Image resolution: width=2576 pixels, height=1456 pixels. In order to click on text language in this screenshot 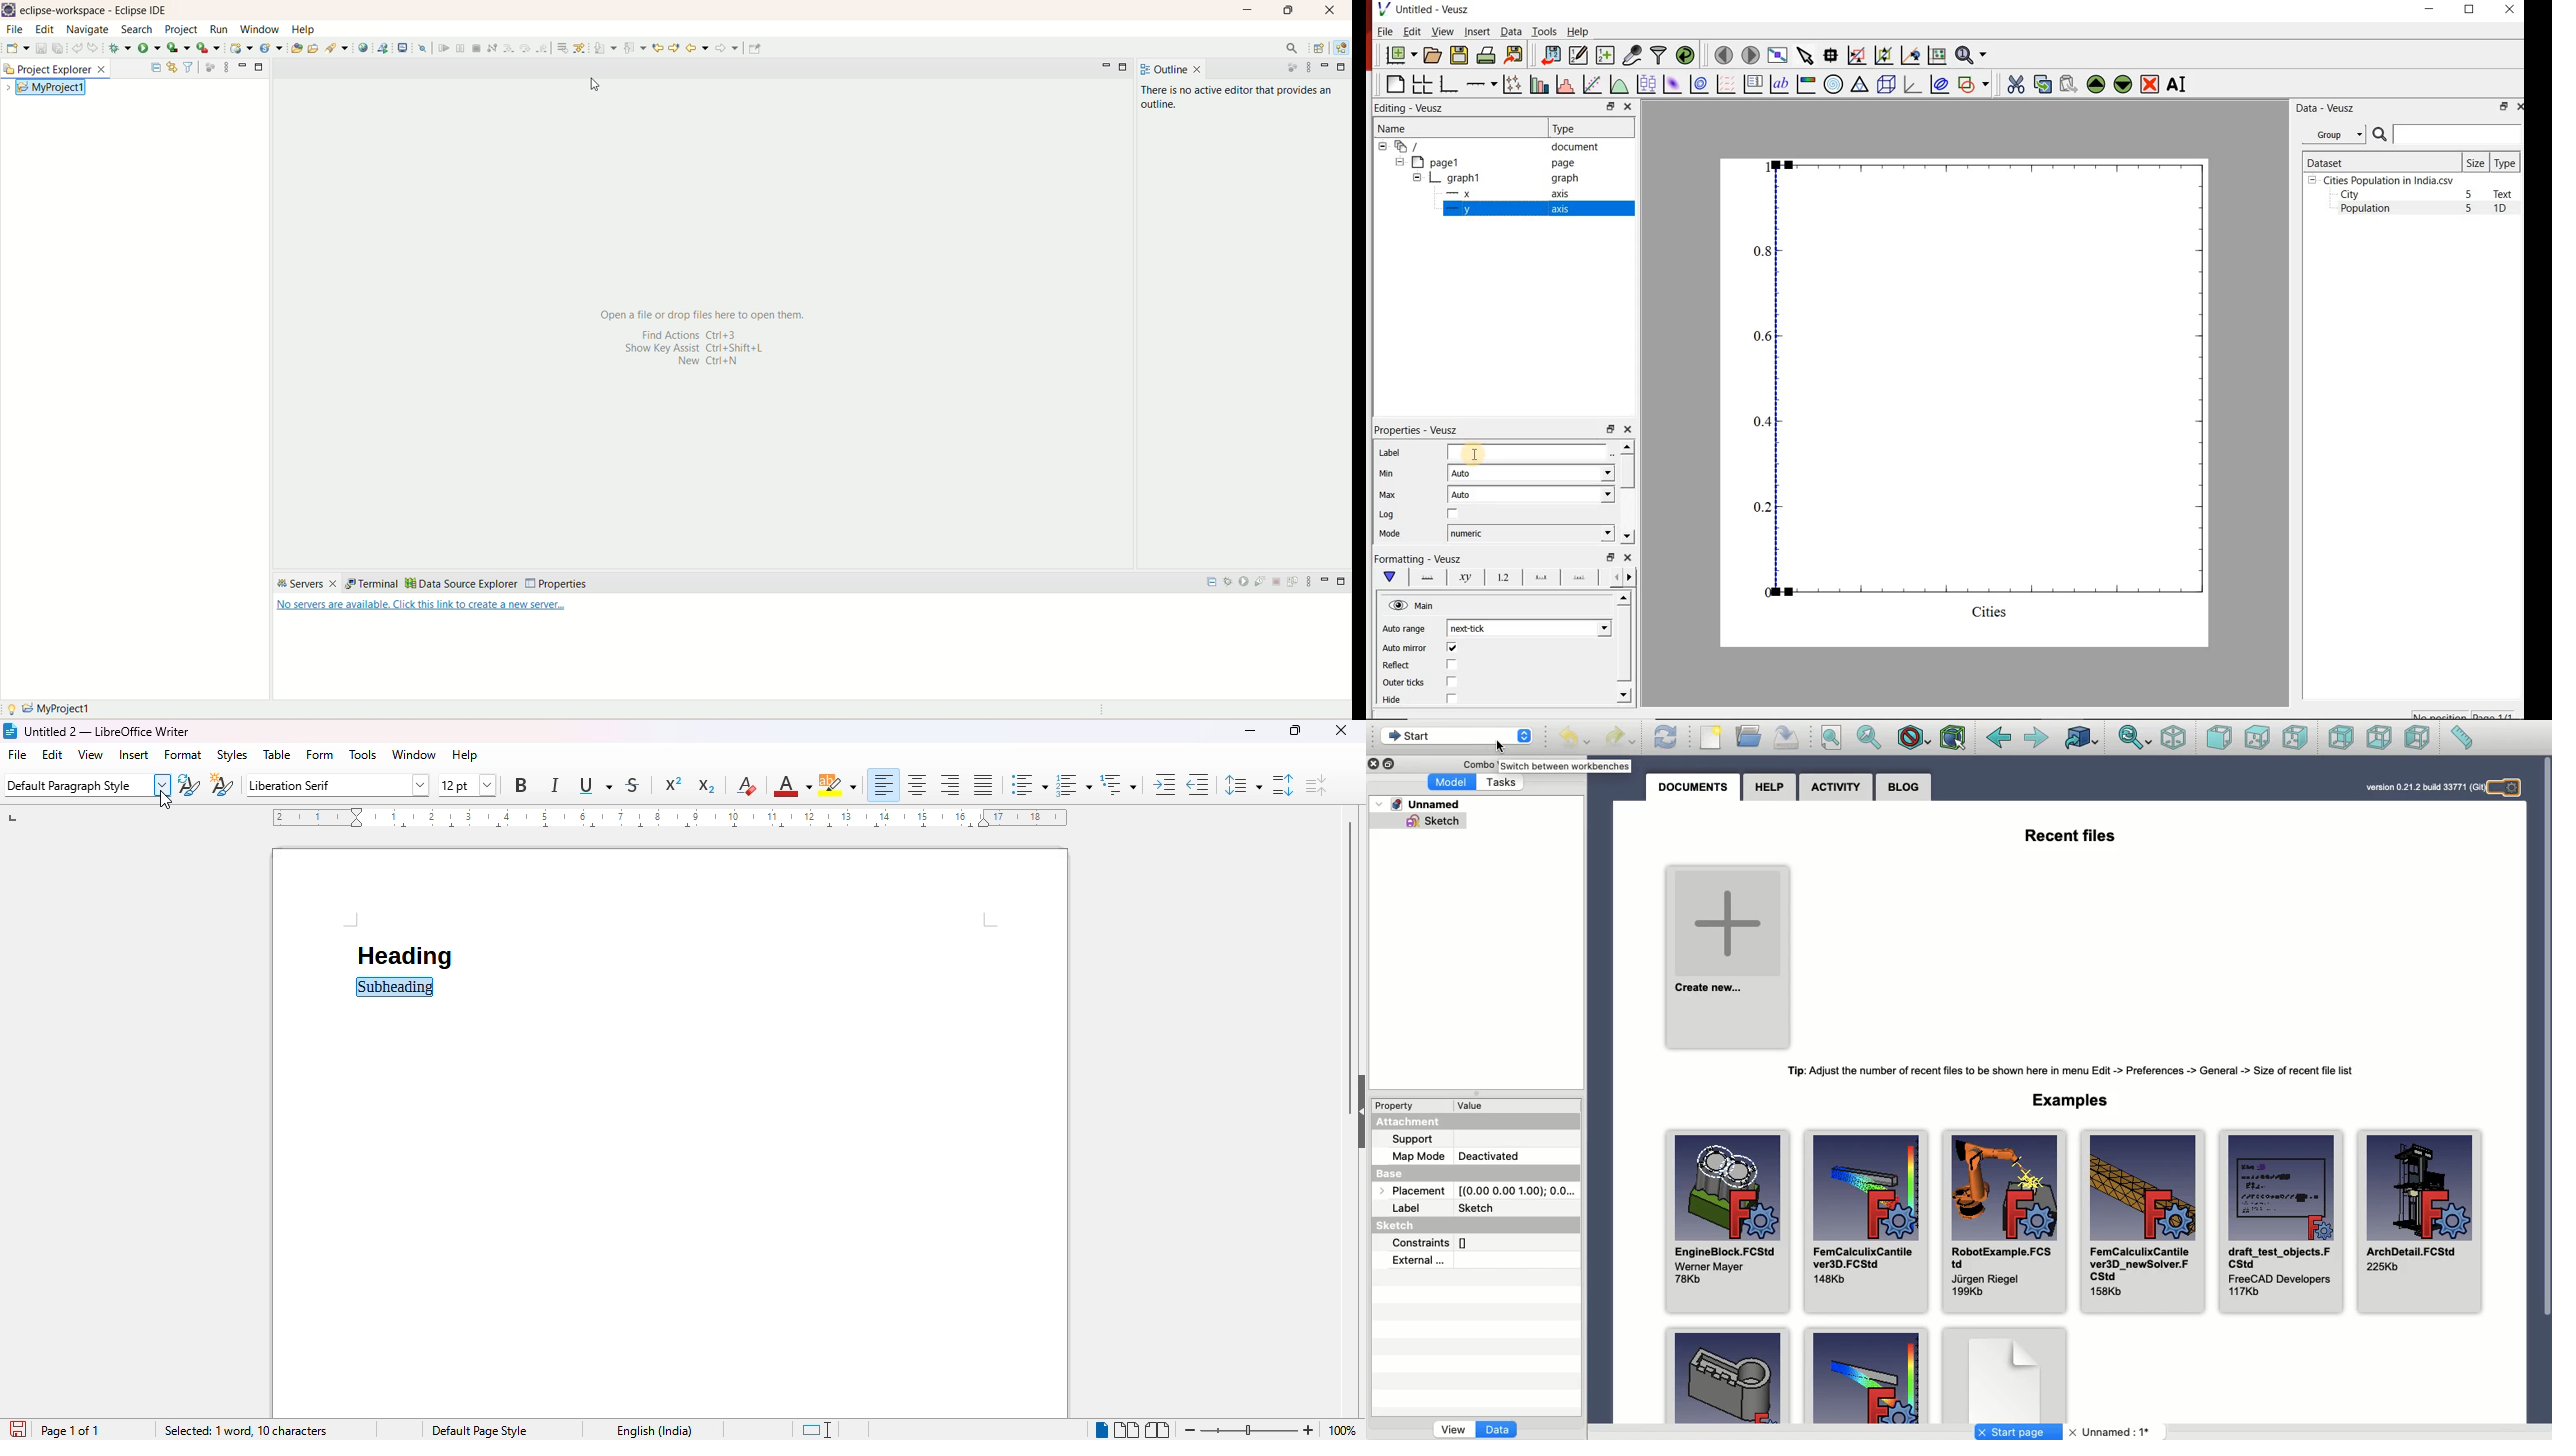, I will do `click(655, 1430)`.